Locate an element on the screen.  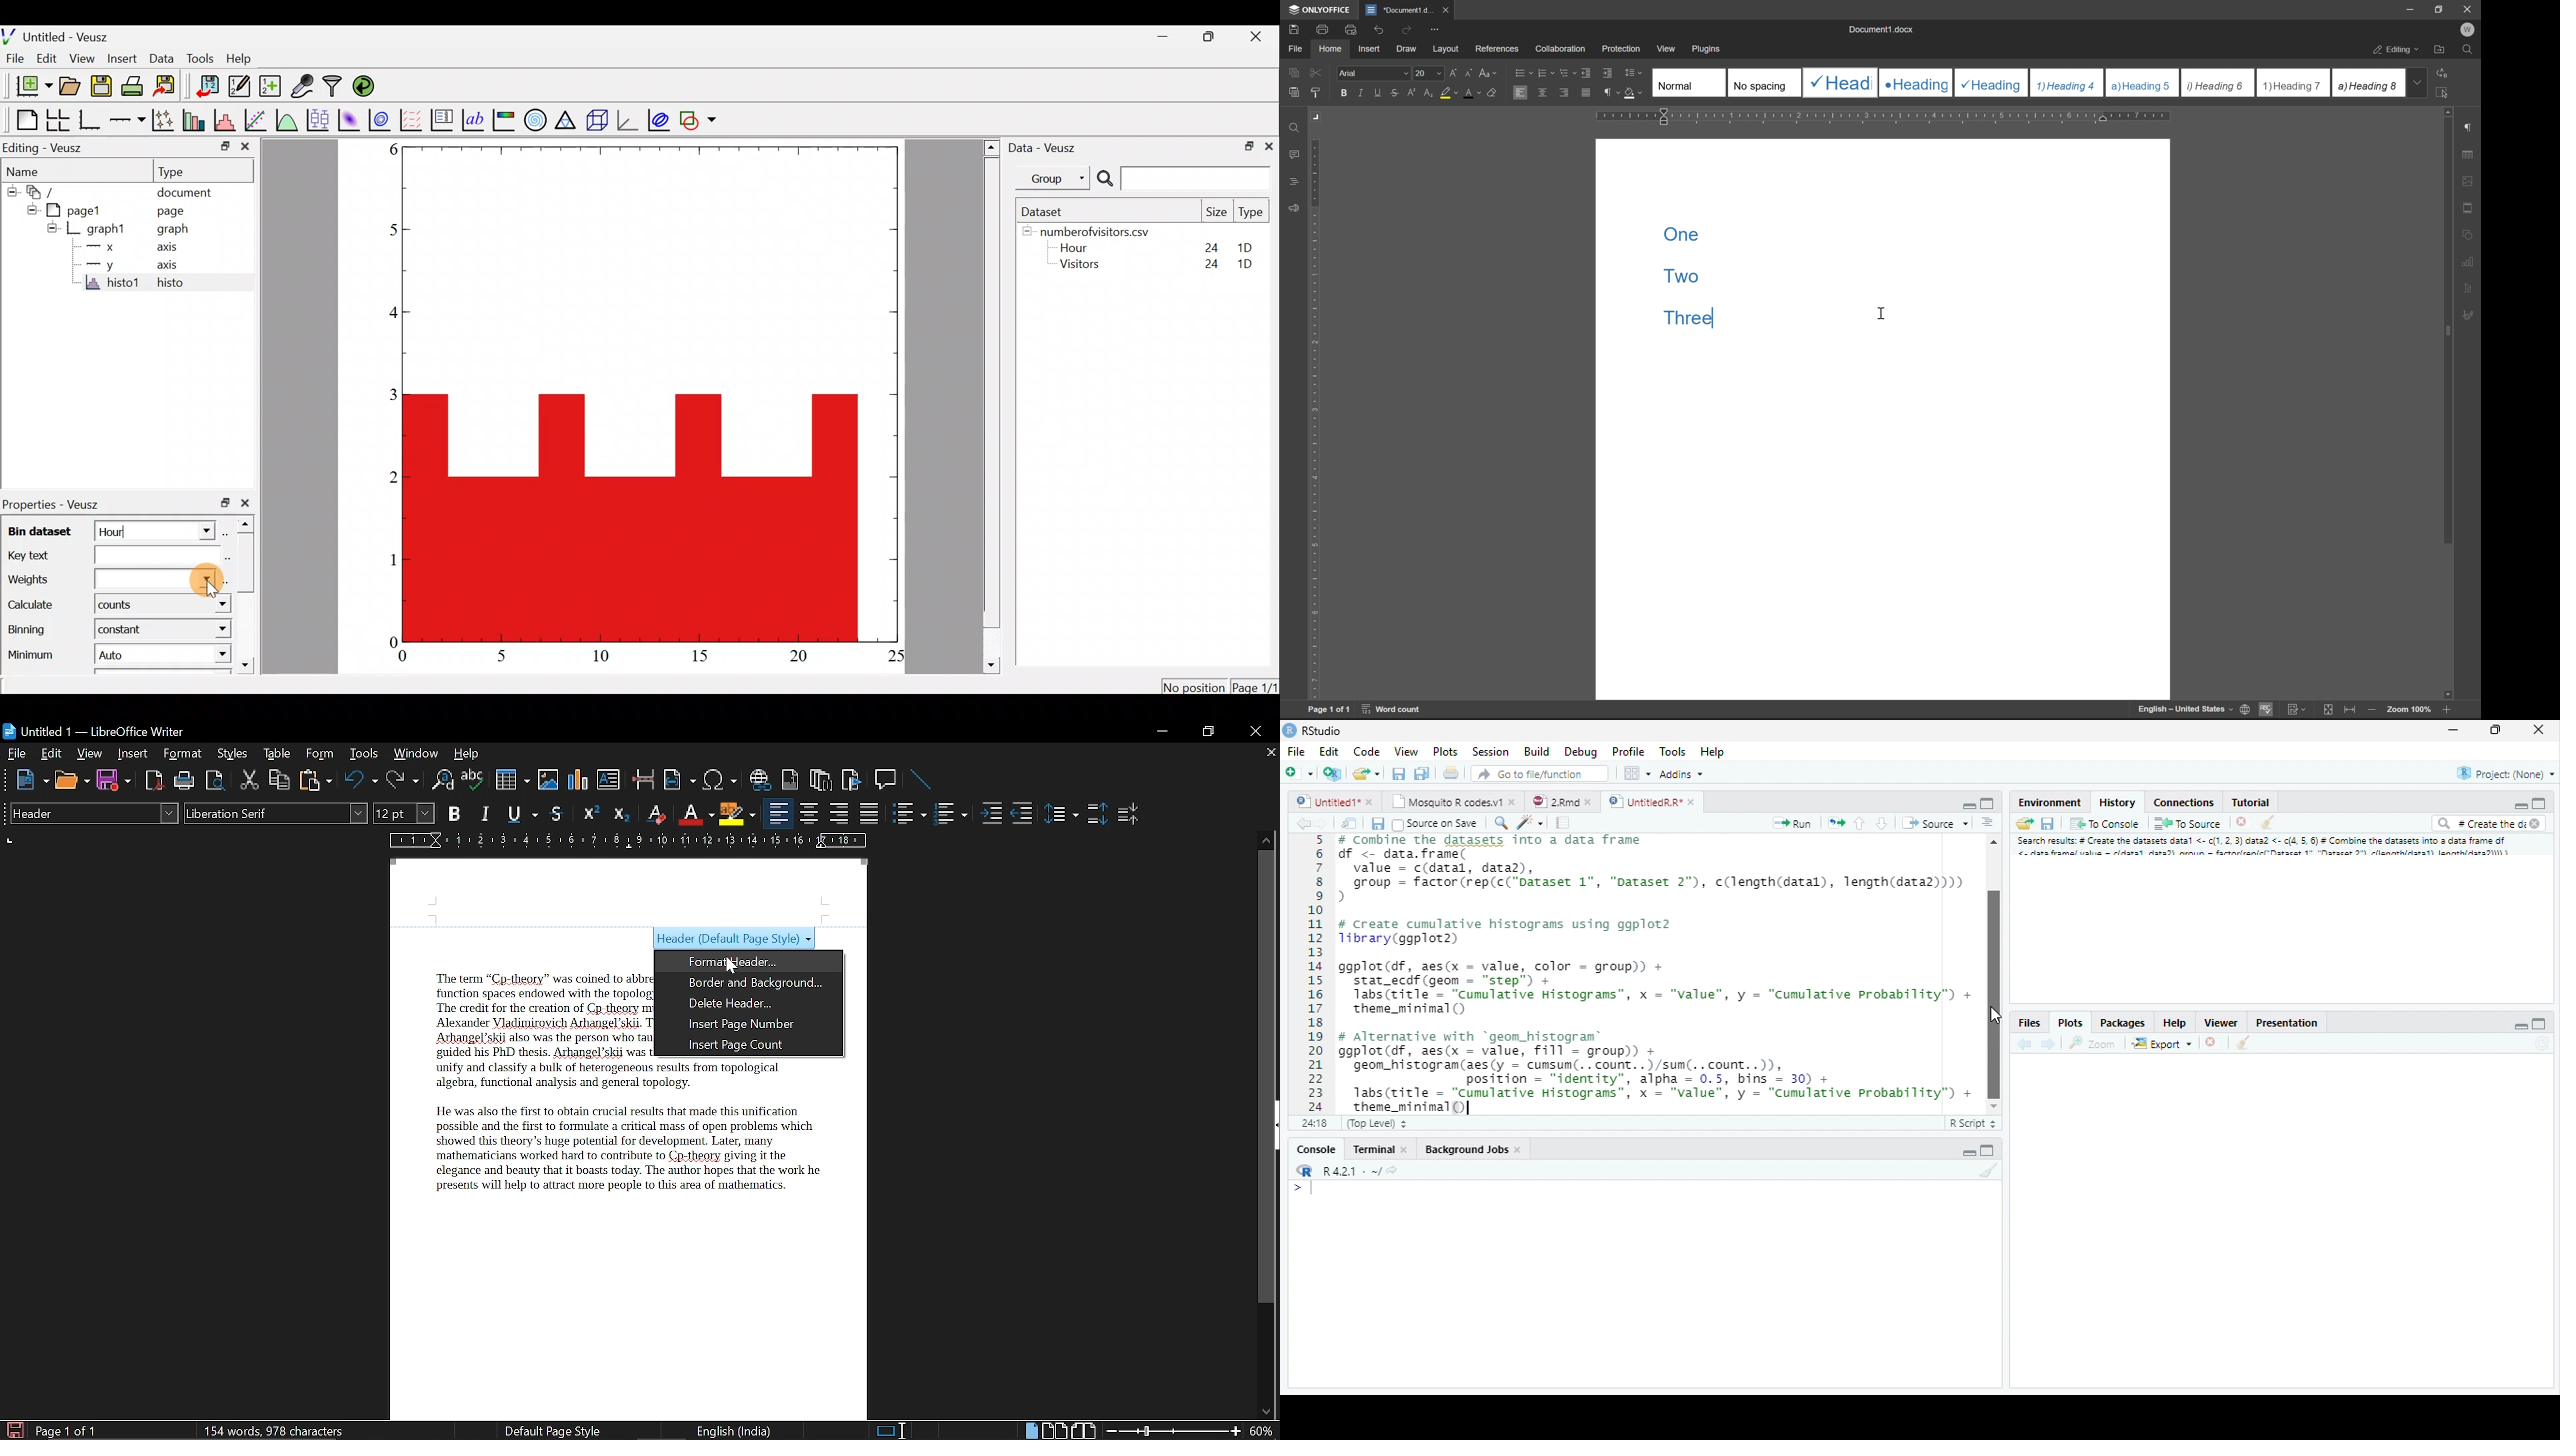
Run is located at coordinates (1792, 823).